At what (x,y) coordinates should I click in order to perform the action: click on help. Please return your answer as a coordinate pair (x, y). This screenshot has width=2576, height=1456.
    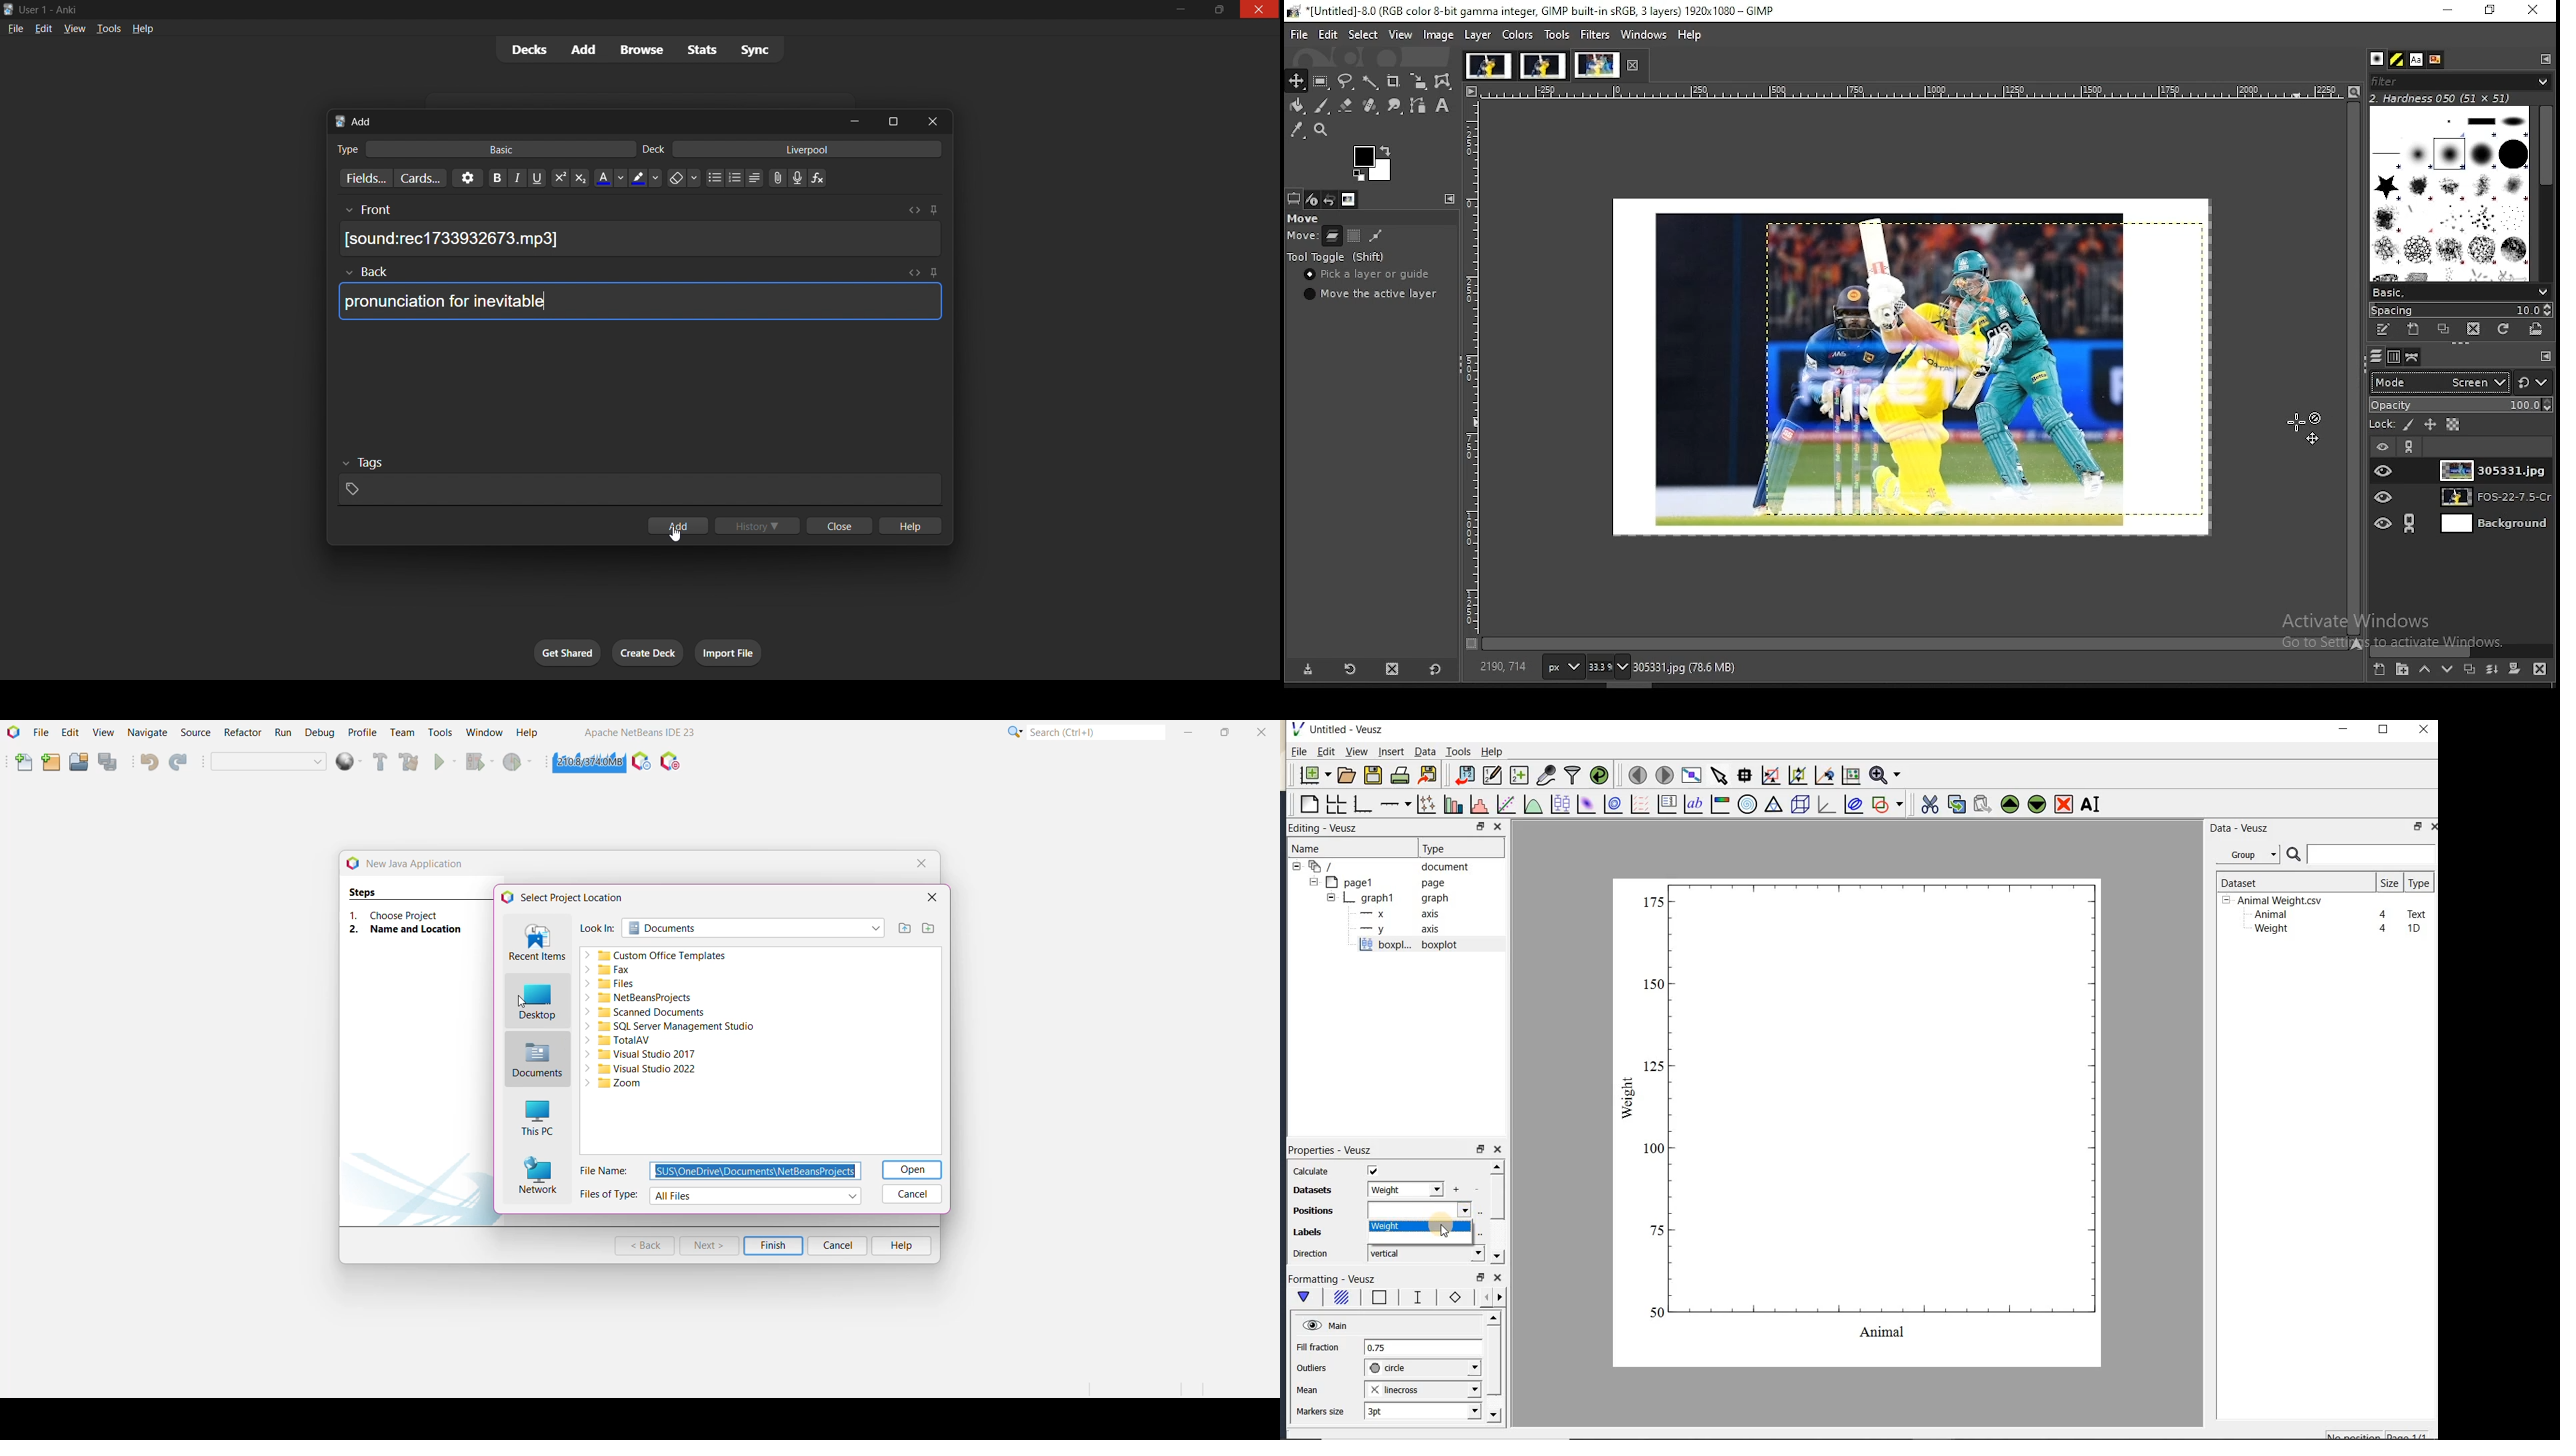
    Looking at the image, I should click on (915, 525).